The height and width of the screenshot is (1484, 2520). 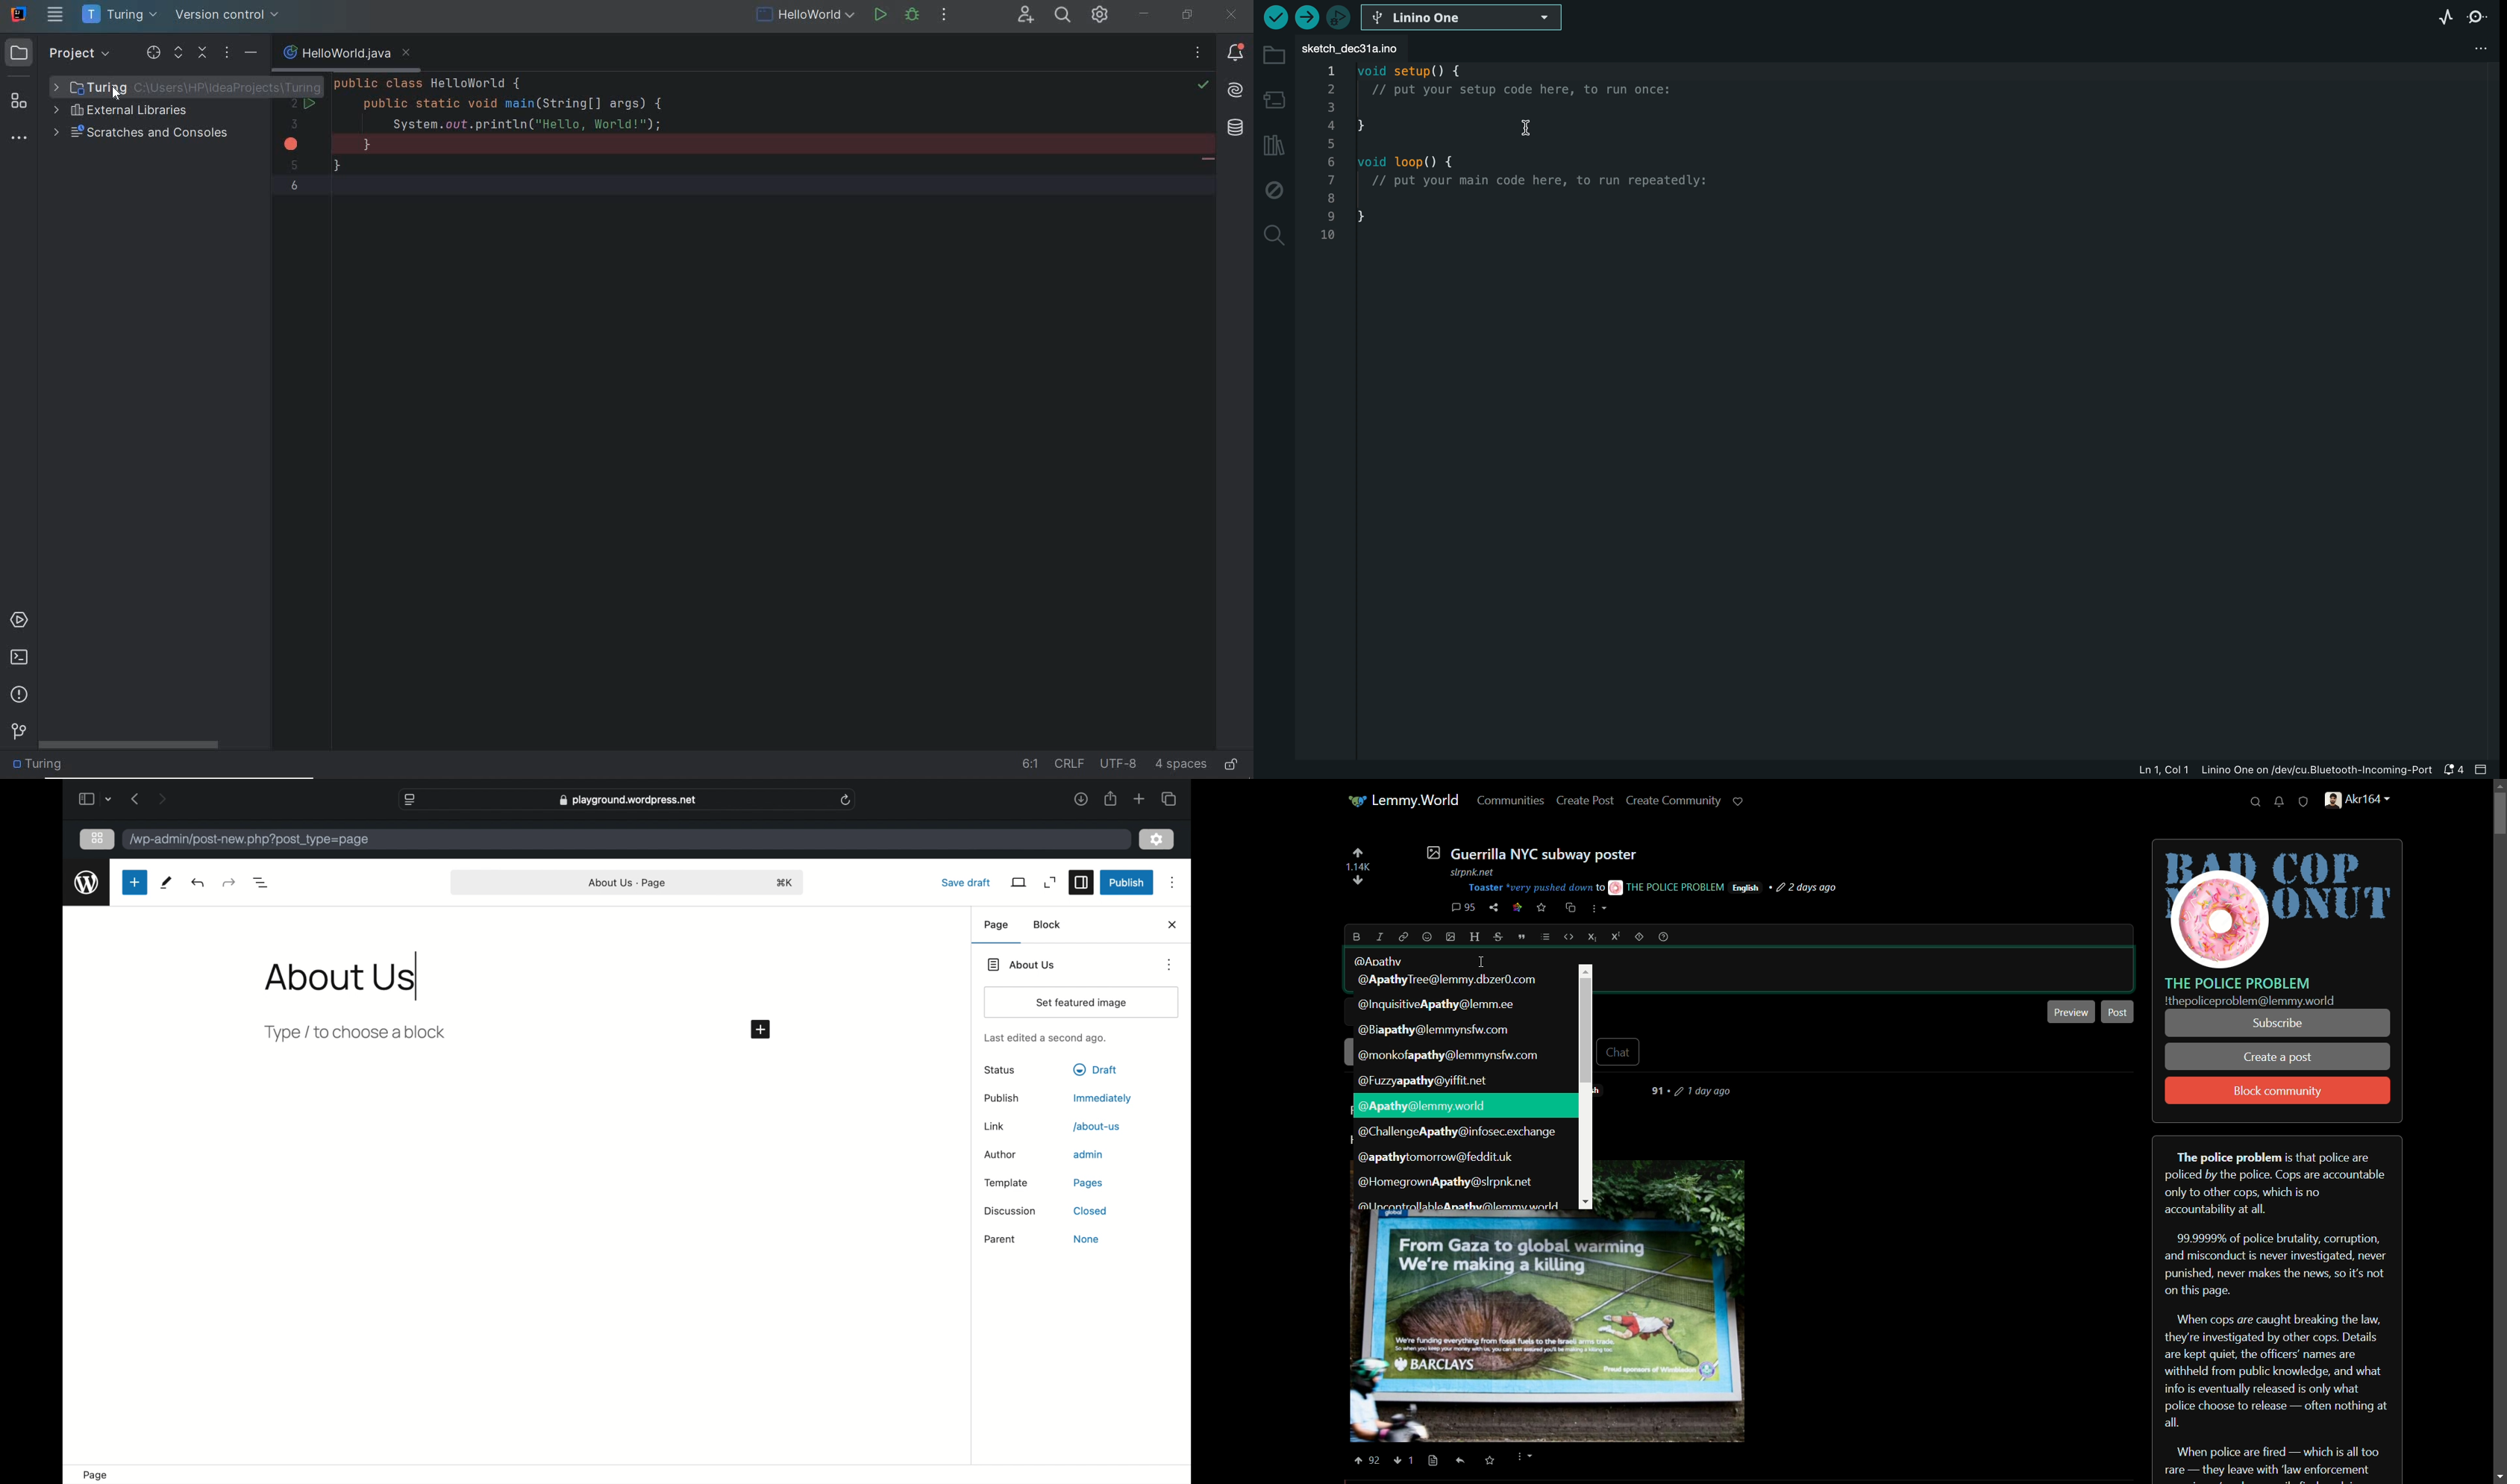 I want to click on closed, so click(x=1090, y=1210).